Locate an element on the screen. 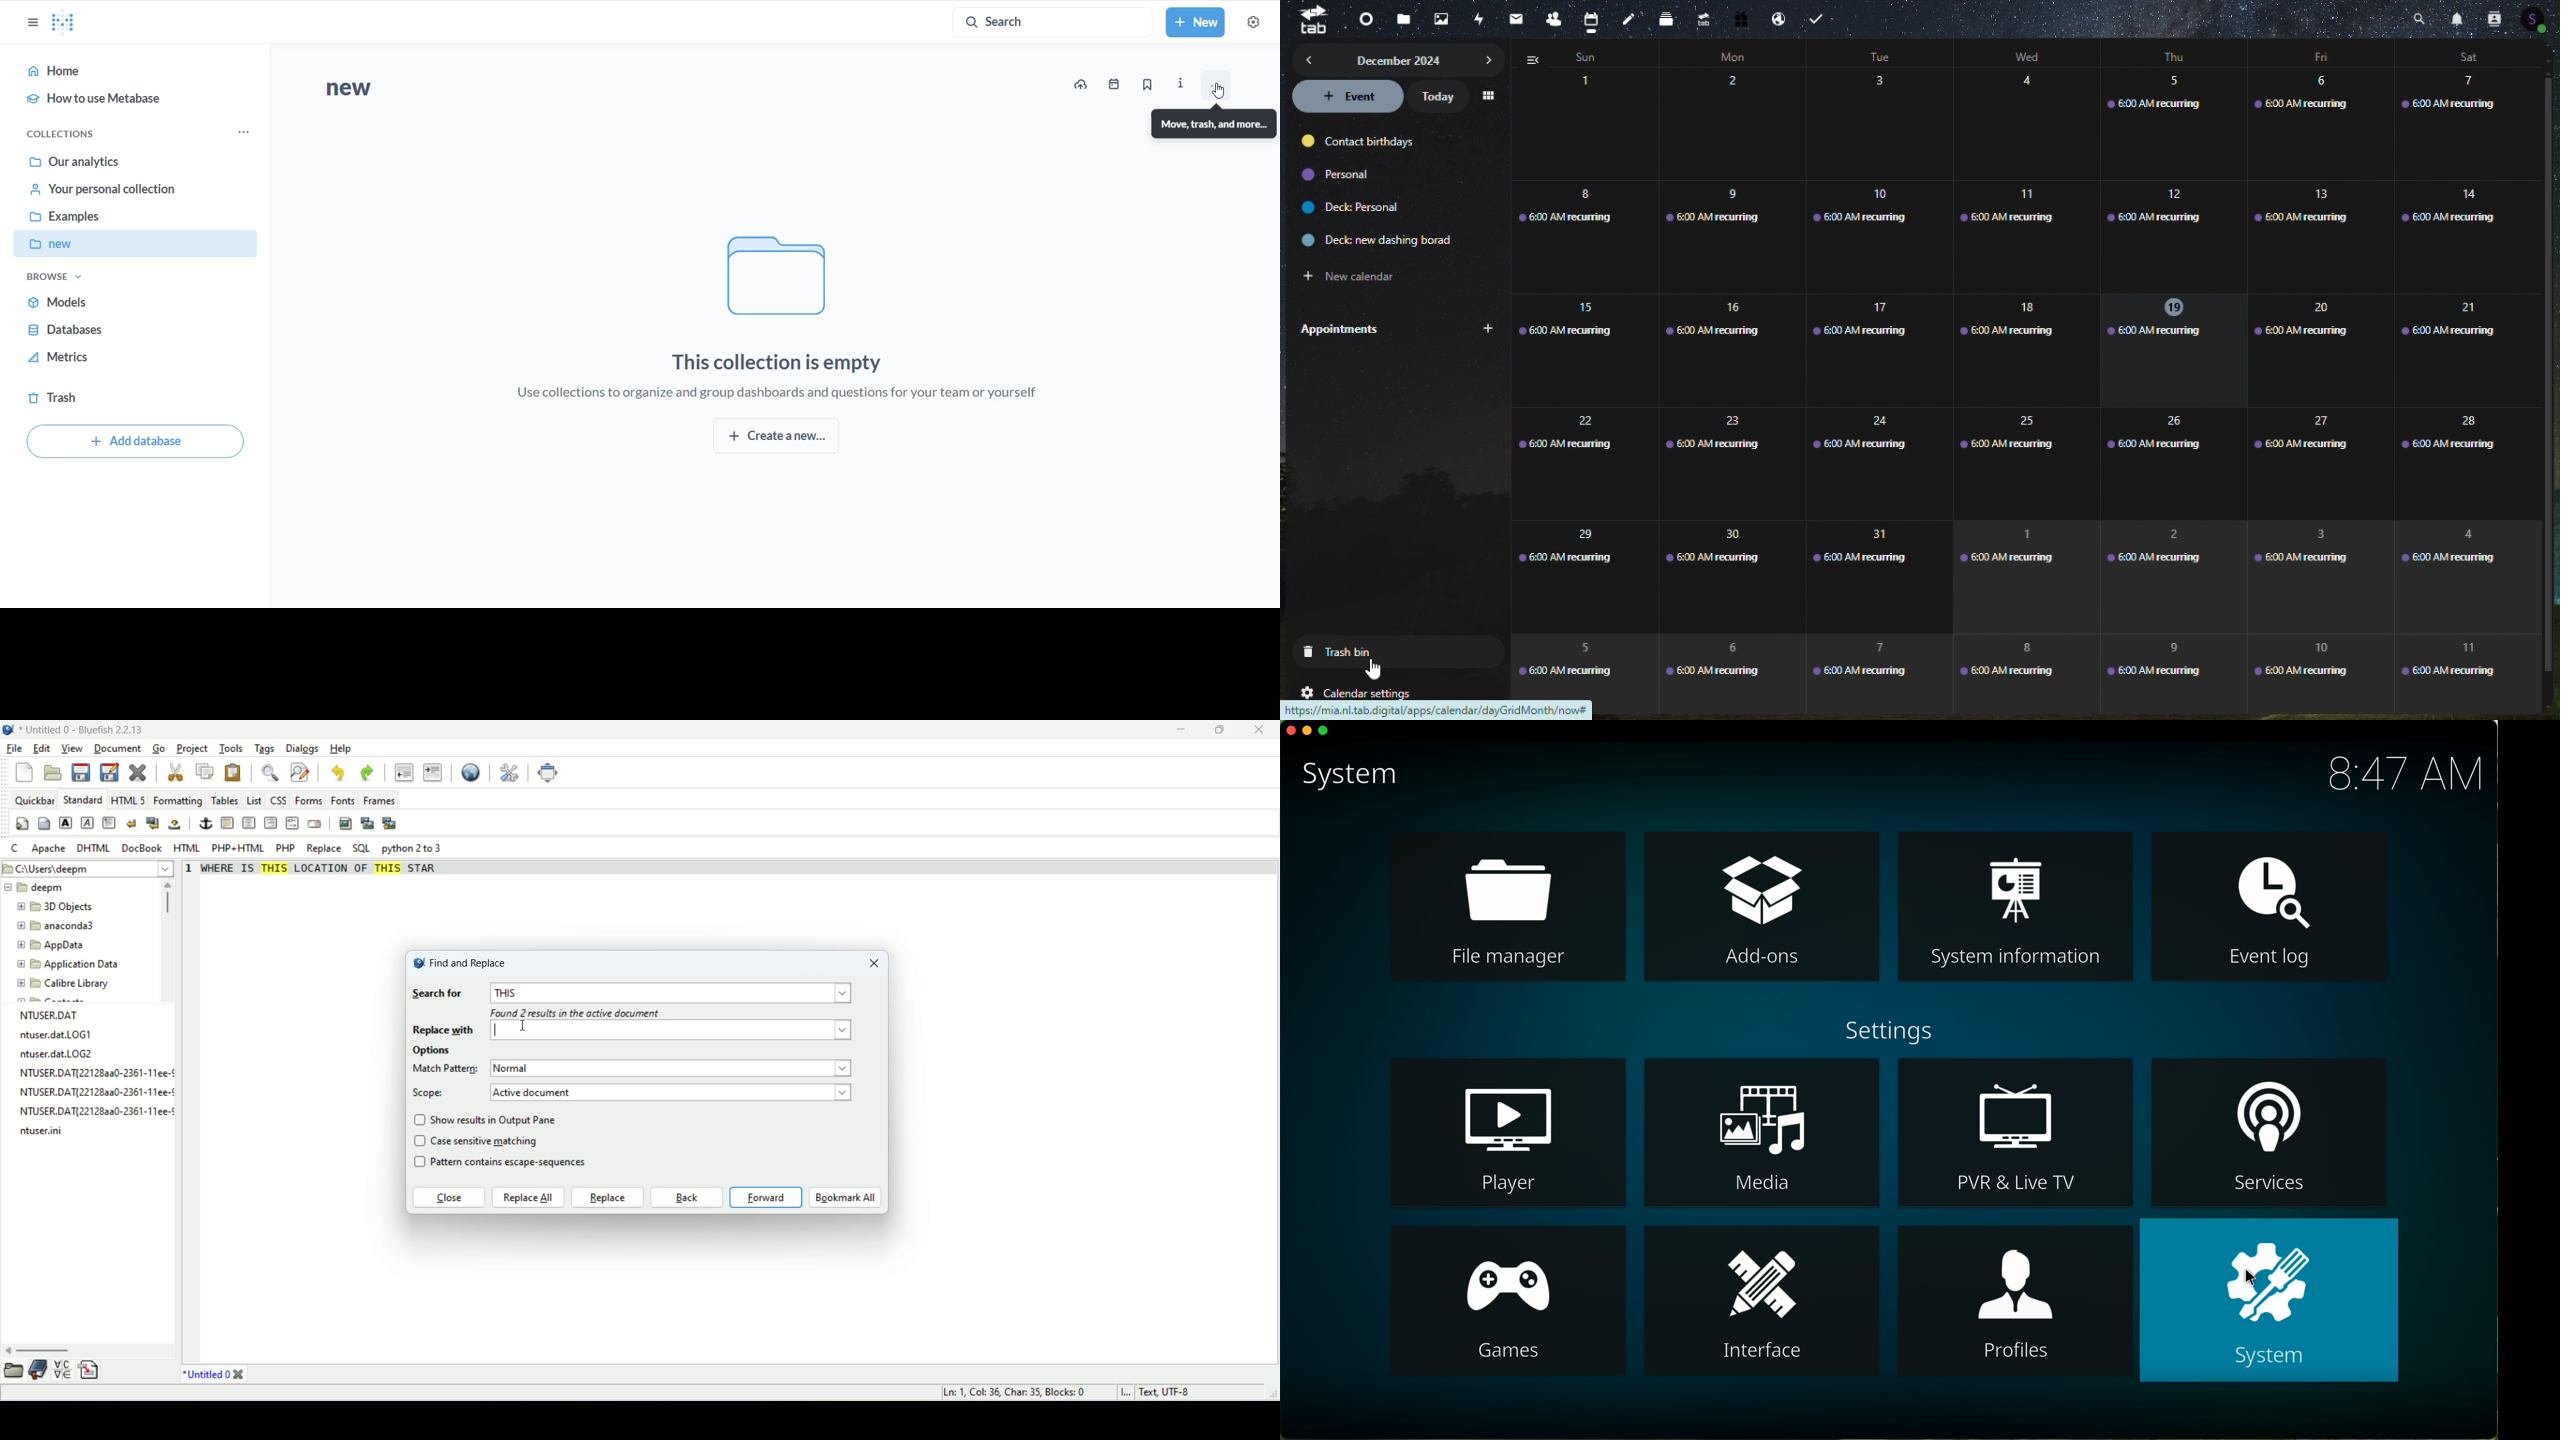  click on add-ons is located at coordinates (1761, 906).